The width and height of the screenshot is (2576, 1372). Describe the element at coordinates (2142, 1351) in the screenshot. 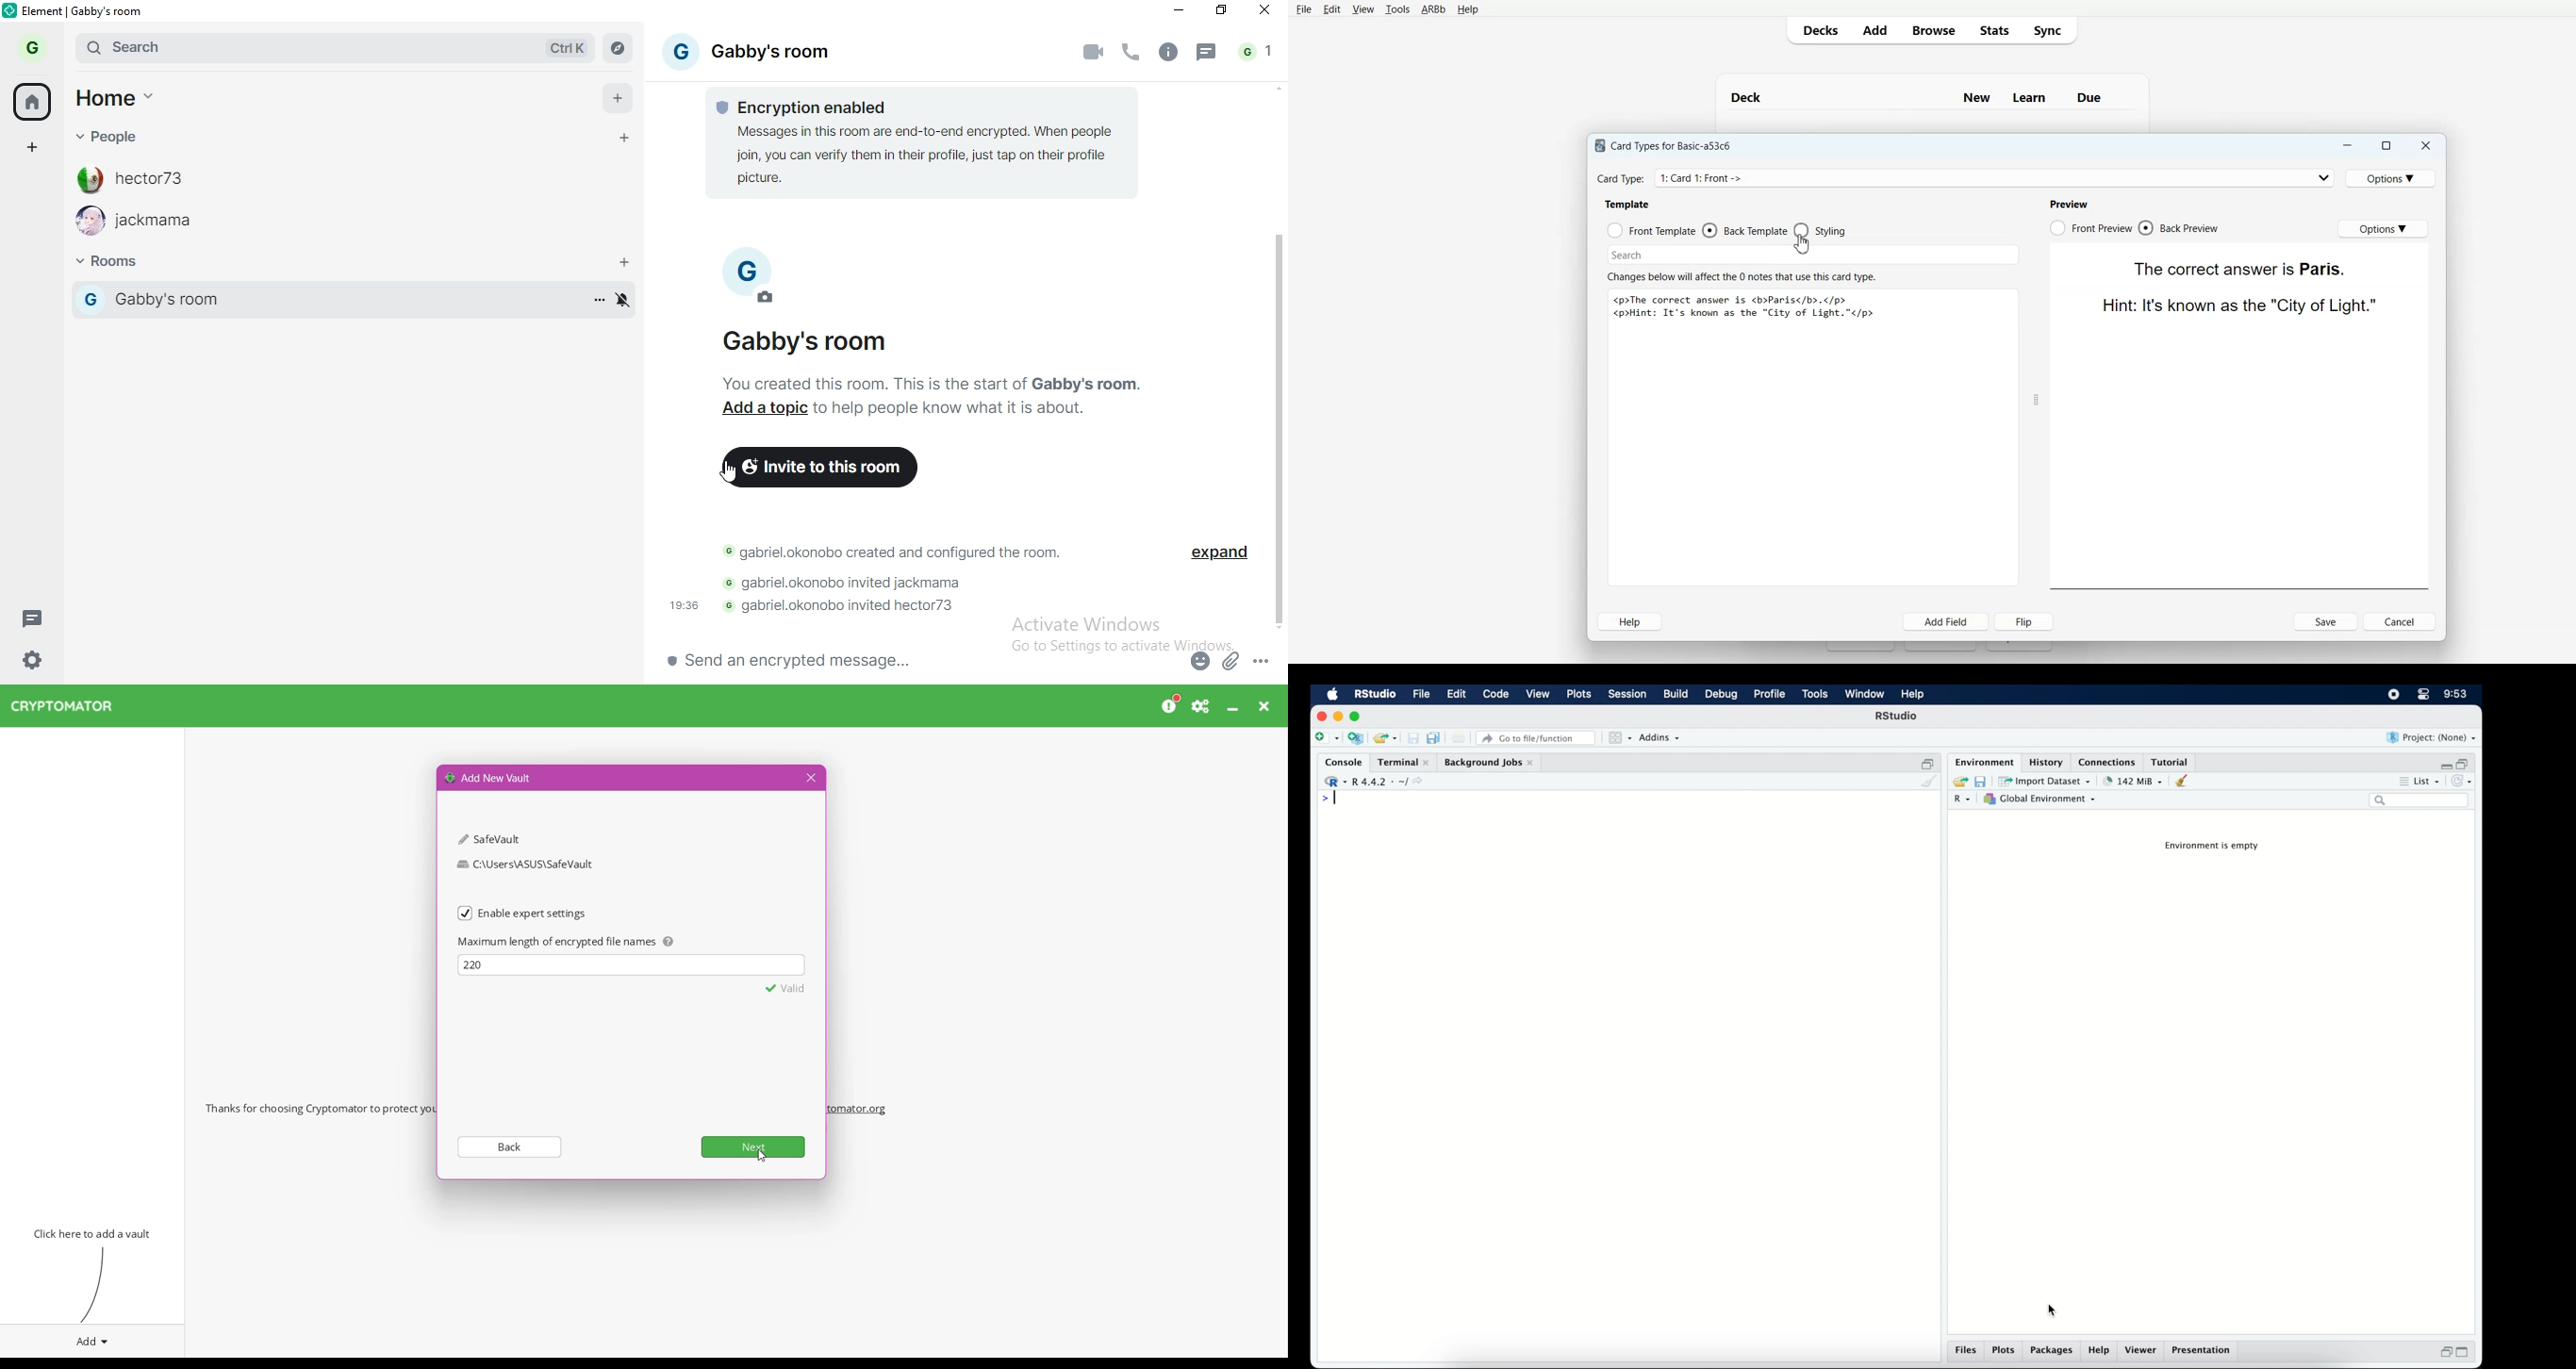

I see `viewer` at that location.